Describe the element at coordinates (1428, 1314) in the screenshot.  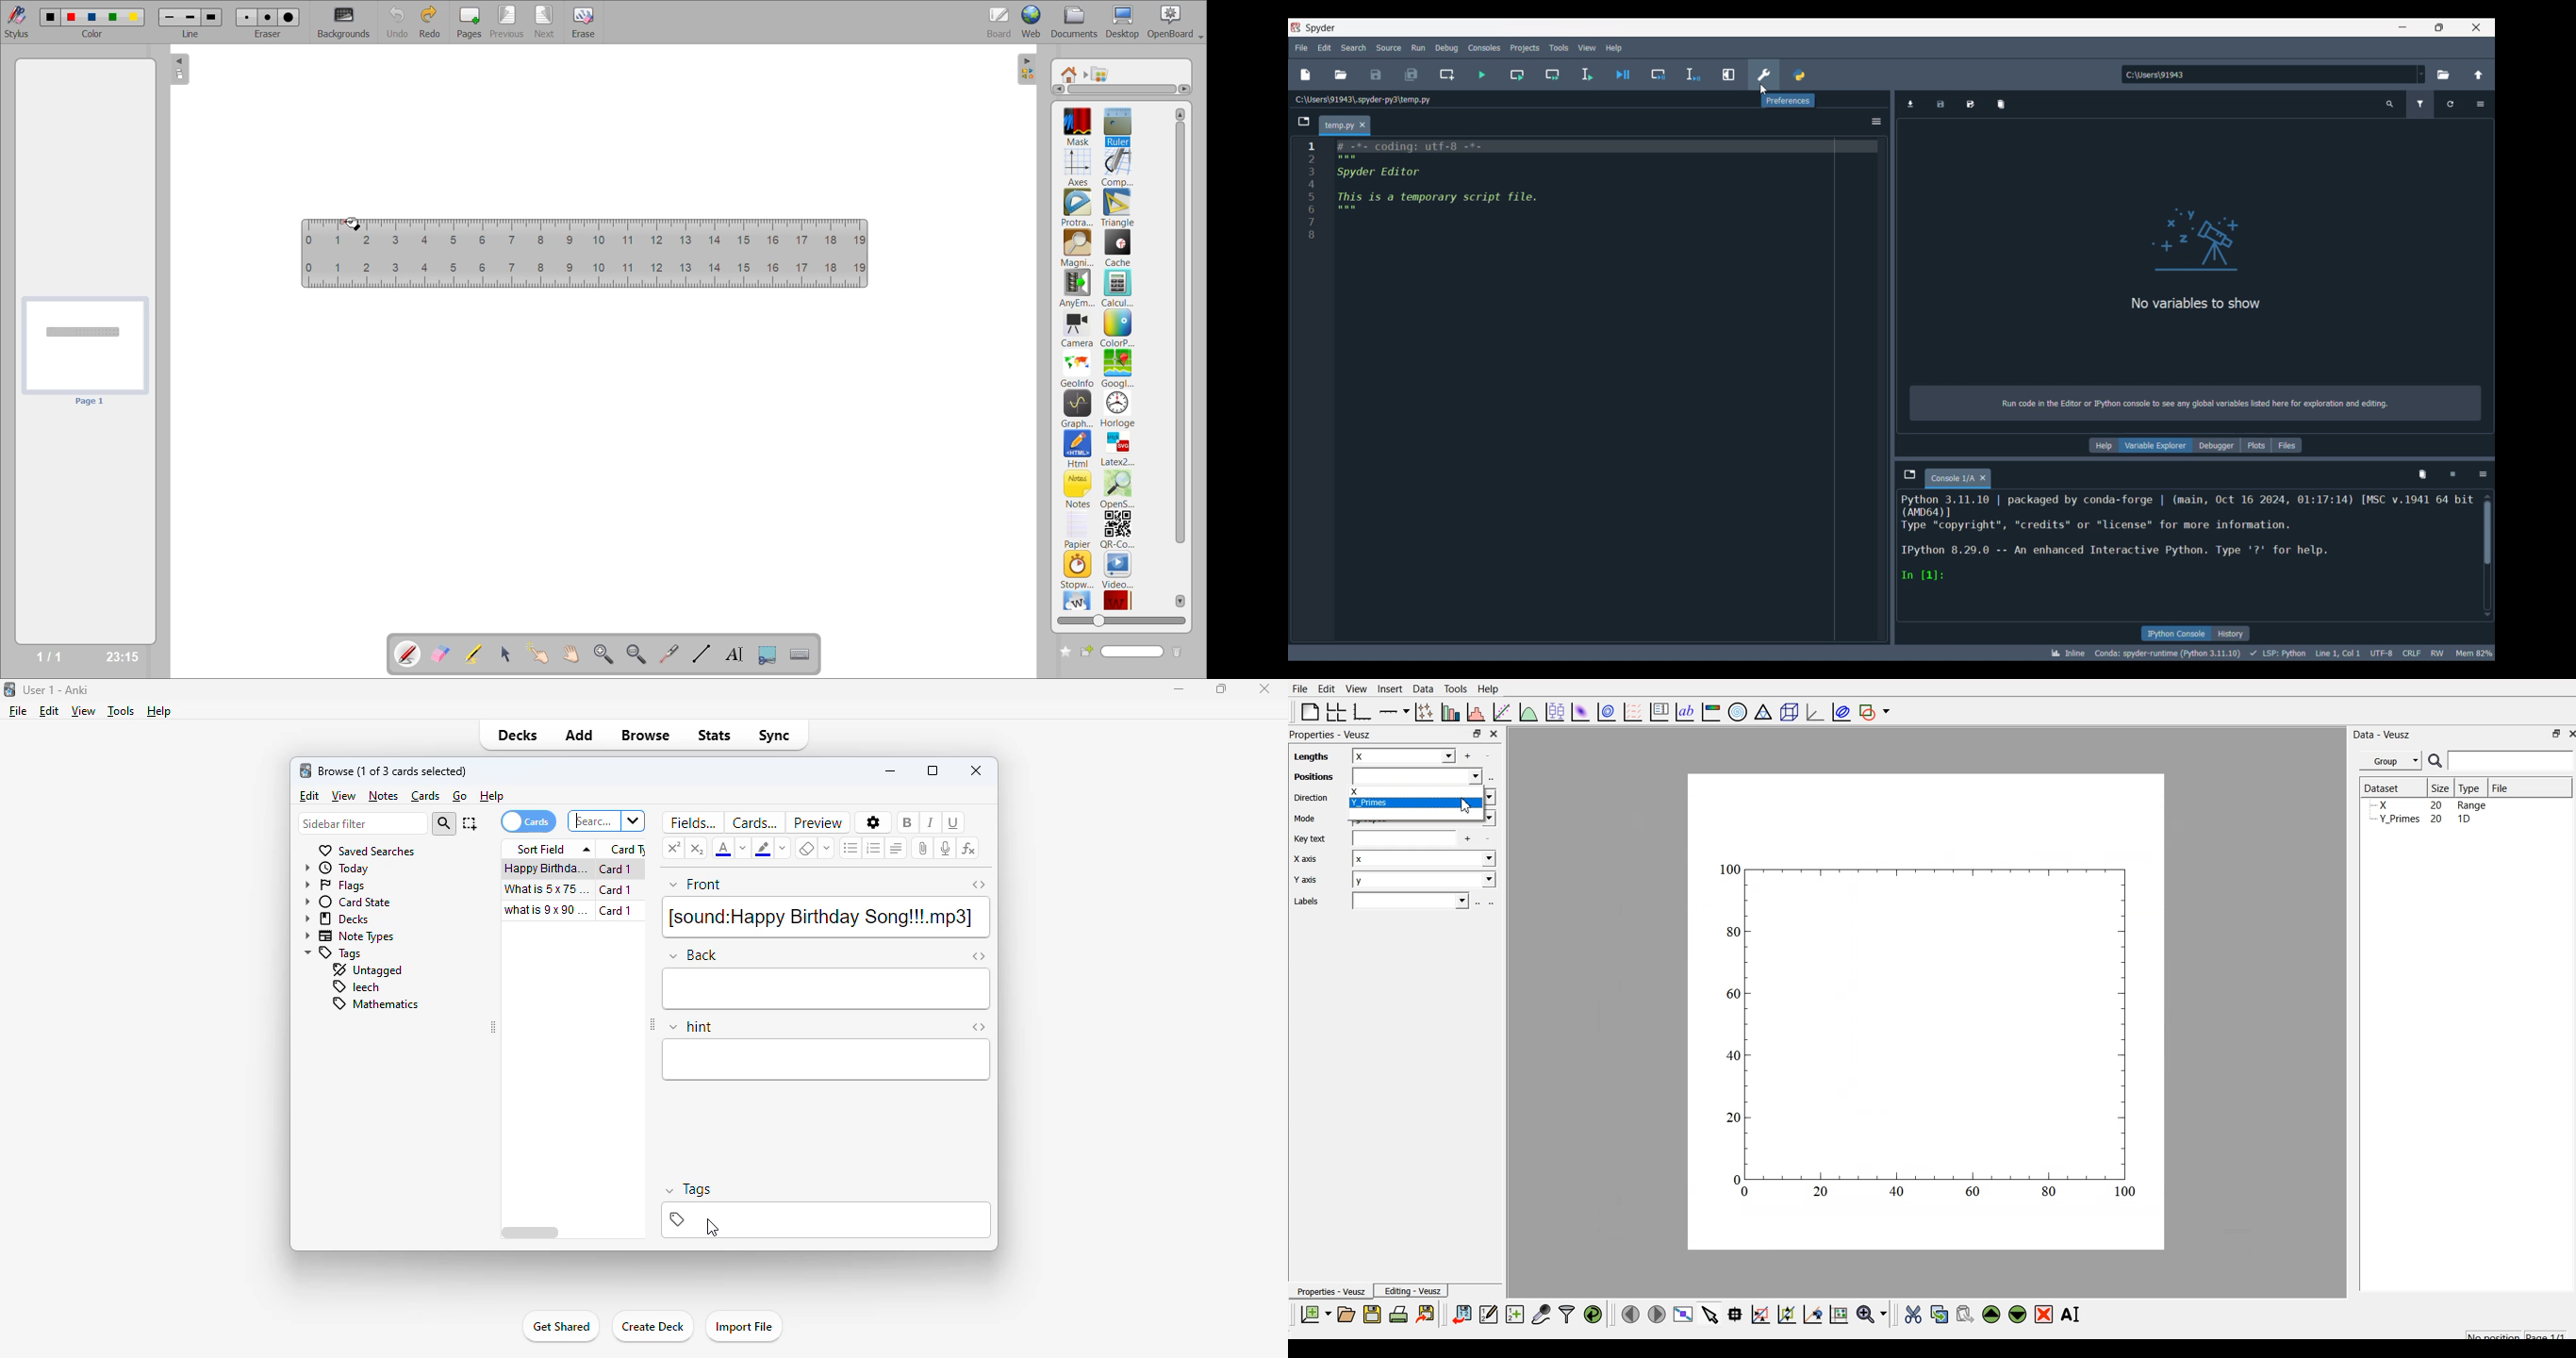
I see `export to graphics format` at that location.